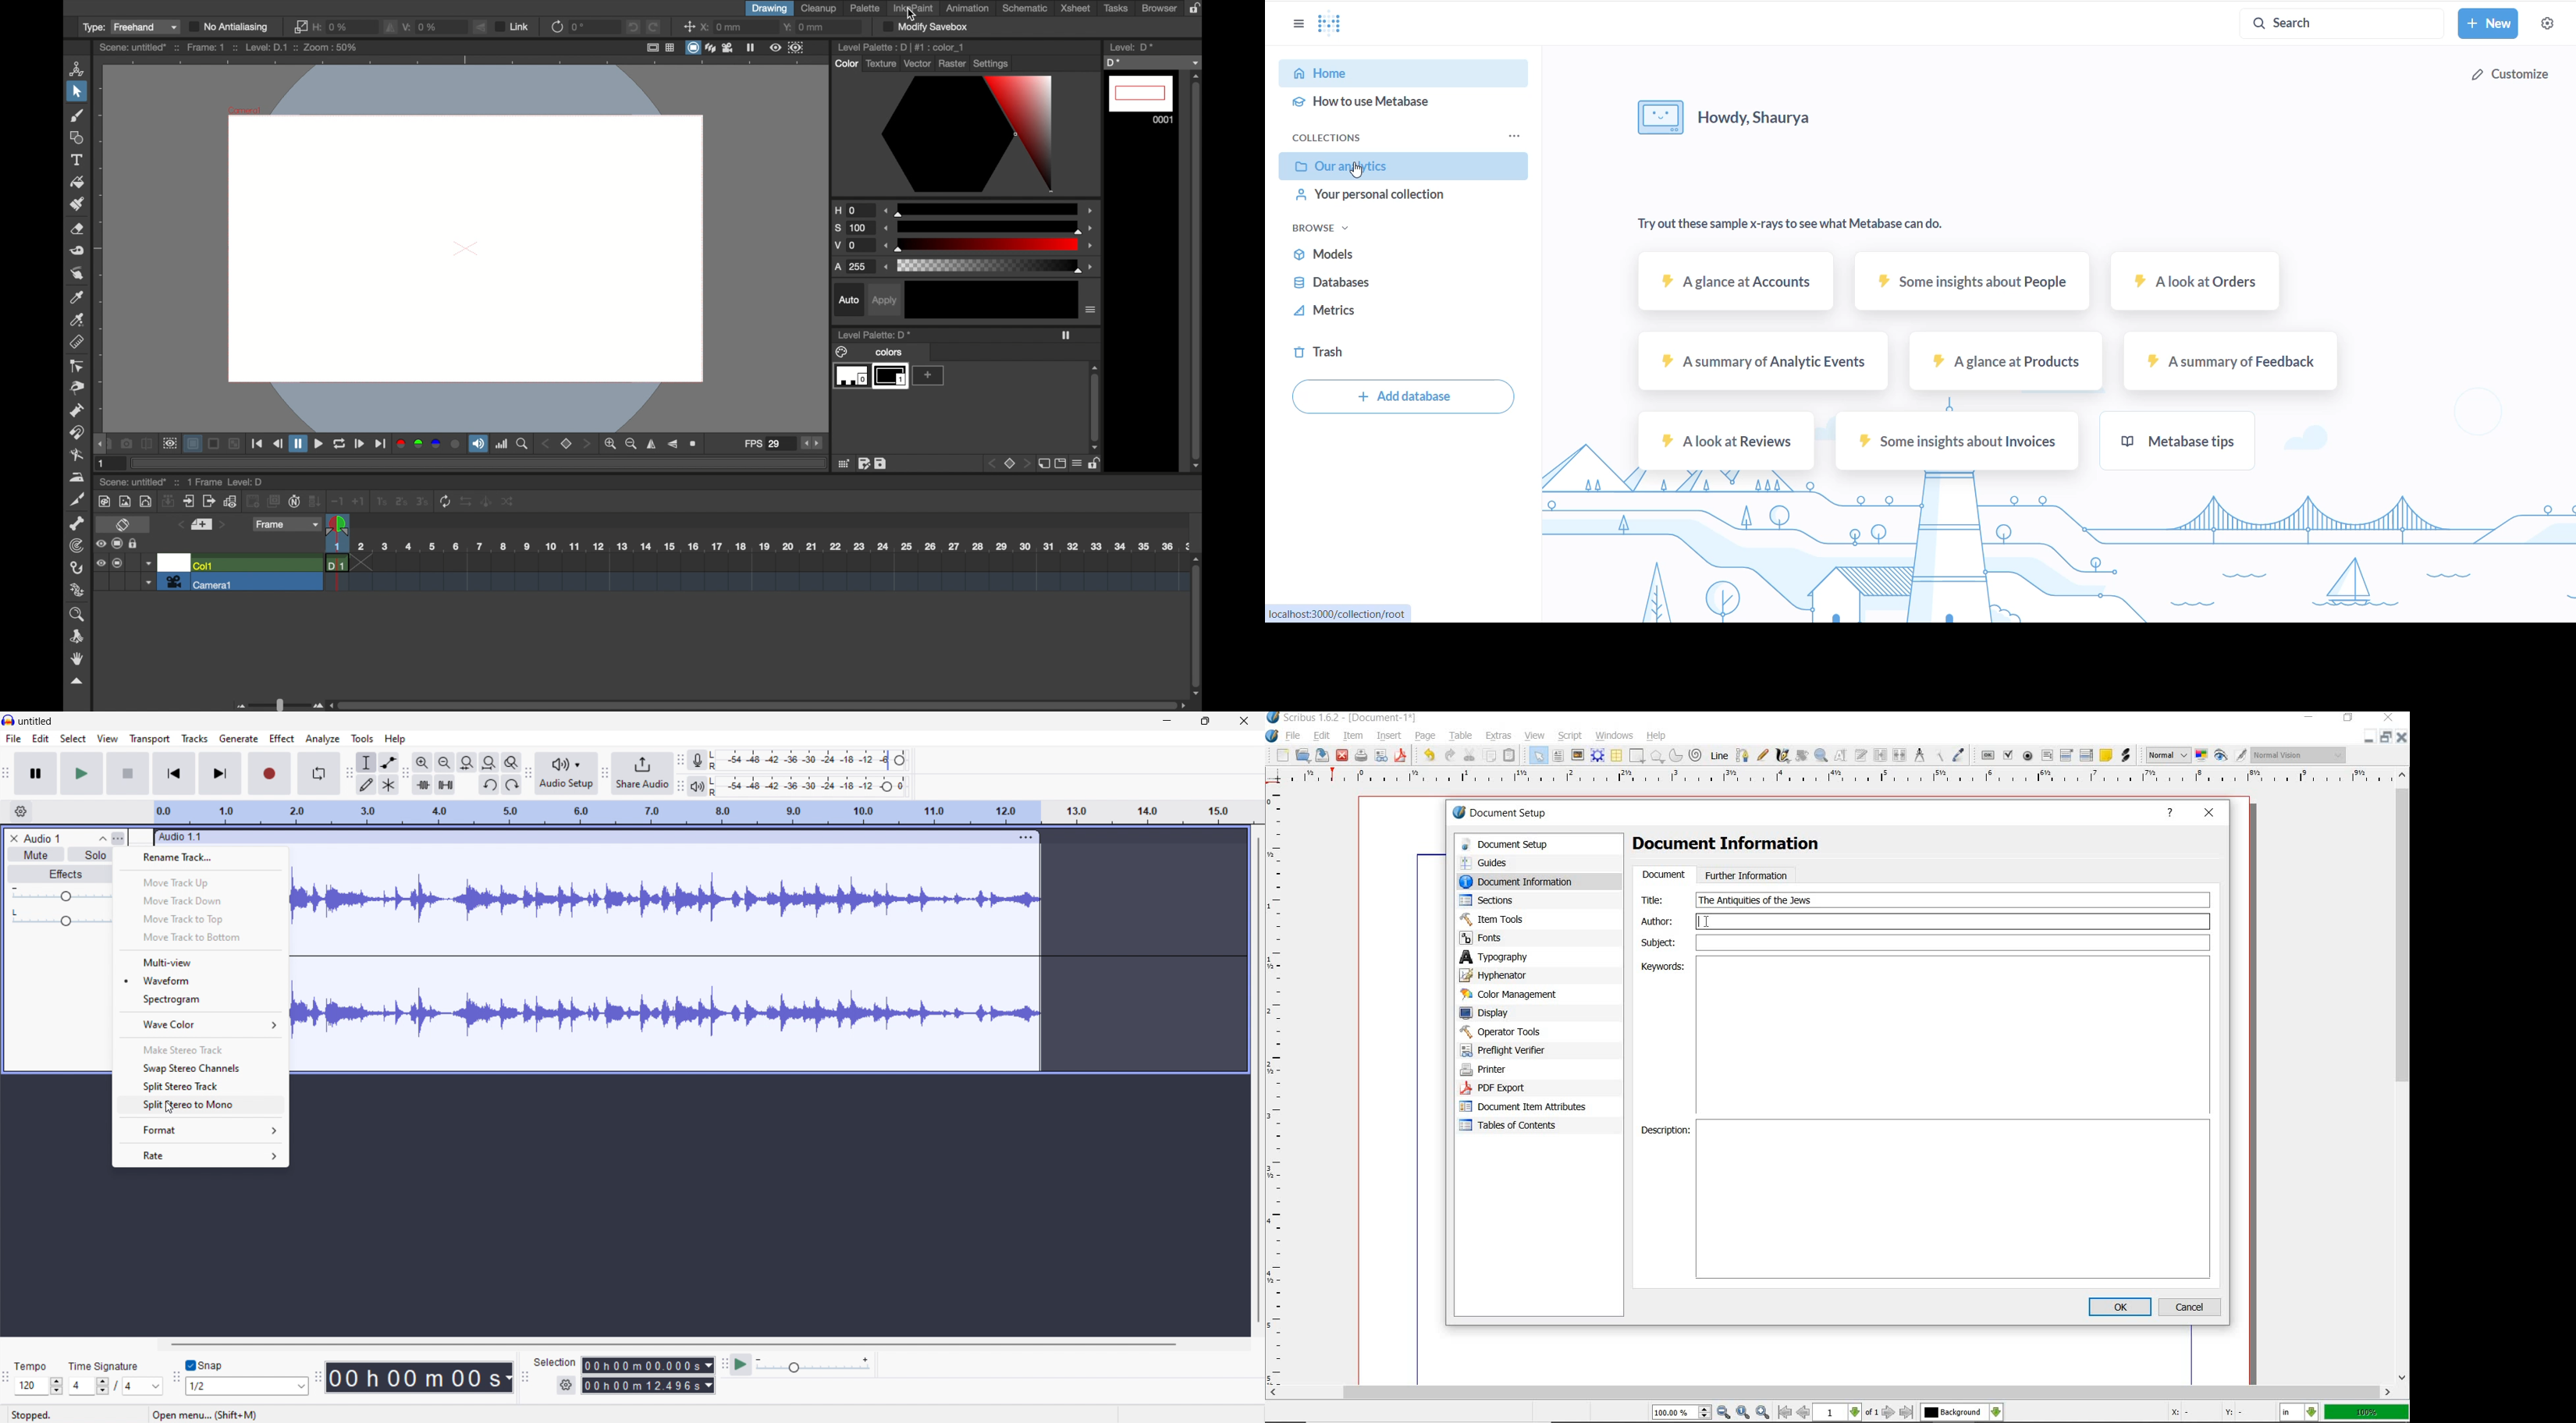 The height and width of the screenshot is (1428, 2576). What do you see at coordinates (100, 544) in the screenshot?
I see `eye` at bounding box center [100, 544].